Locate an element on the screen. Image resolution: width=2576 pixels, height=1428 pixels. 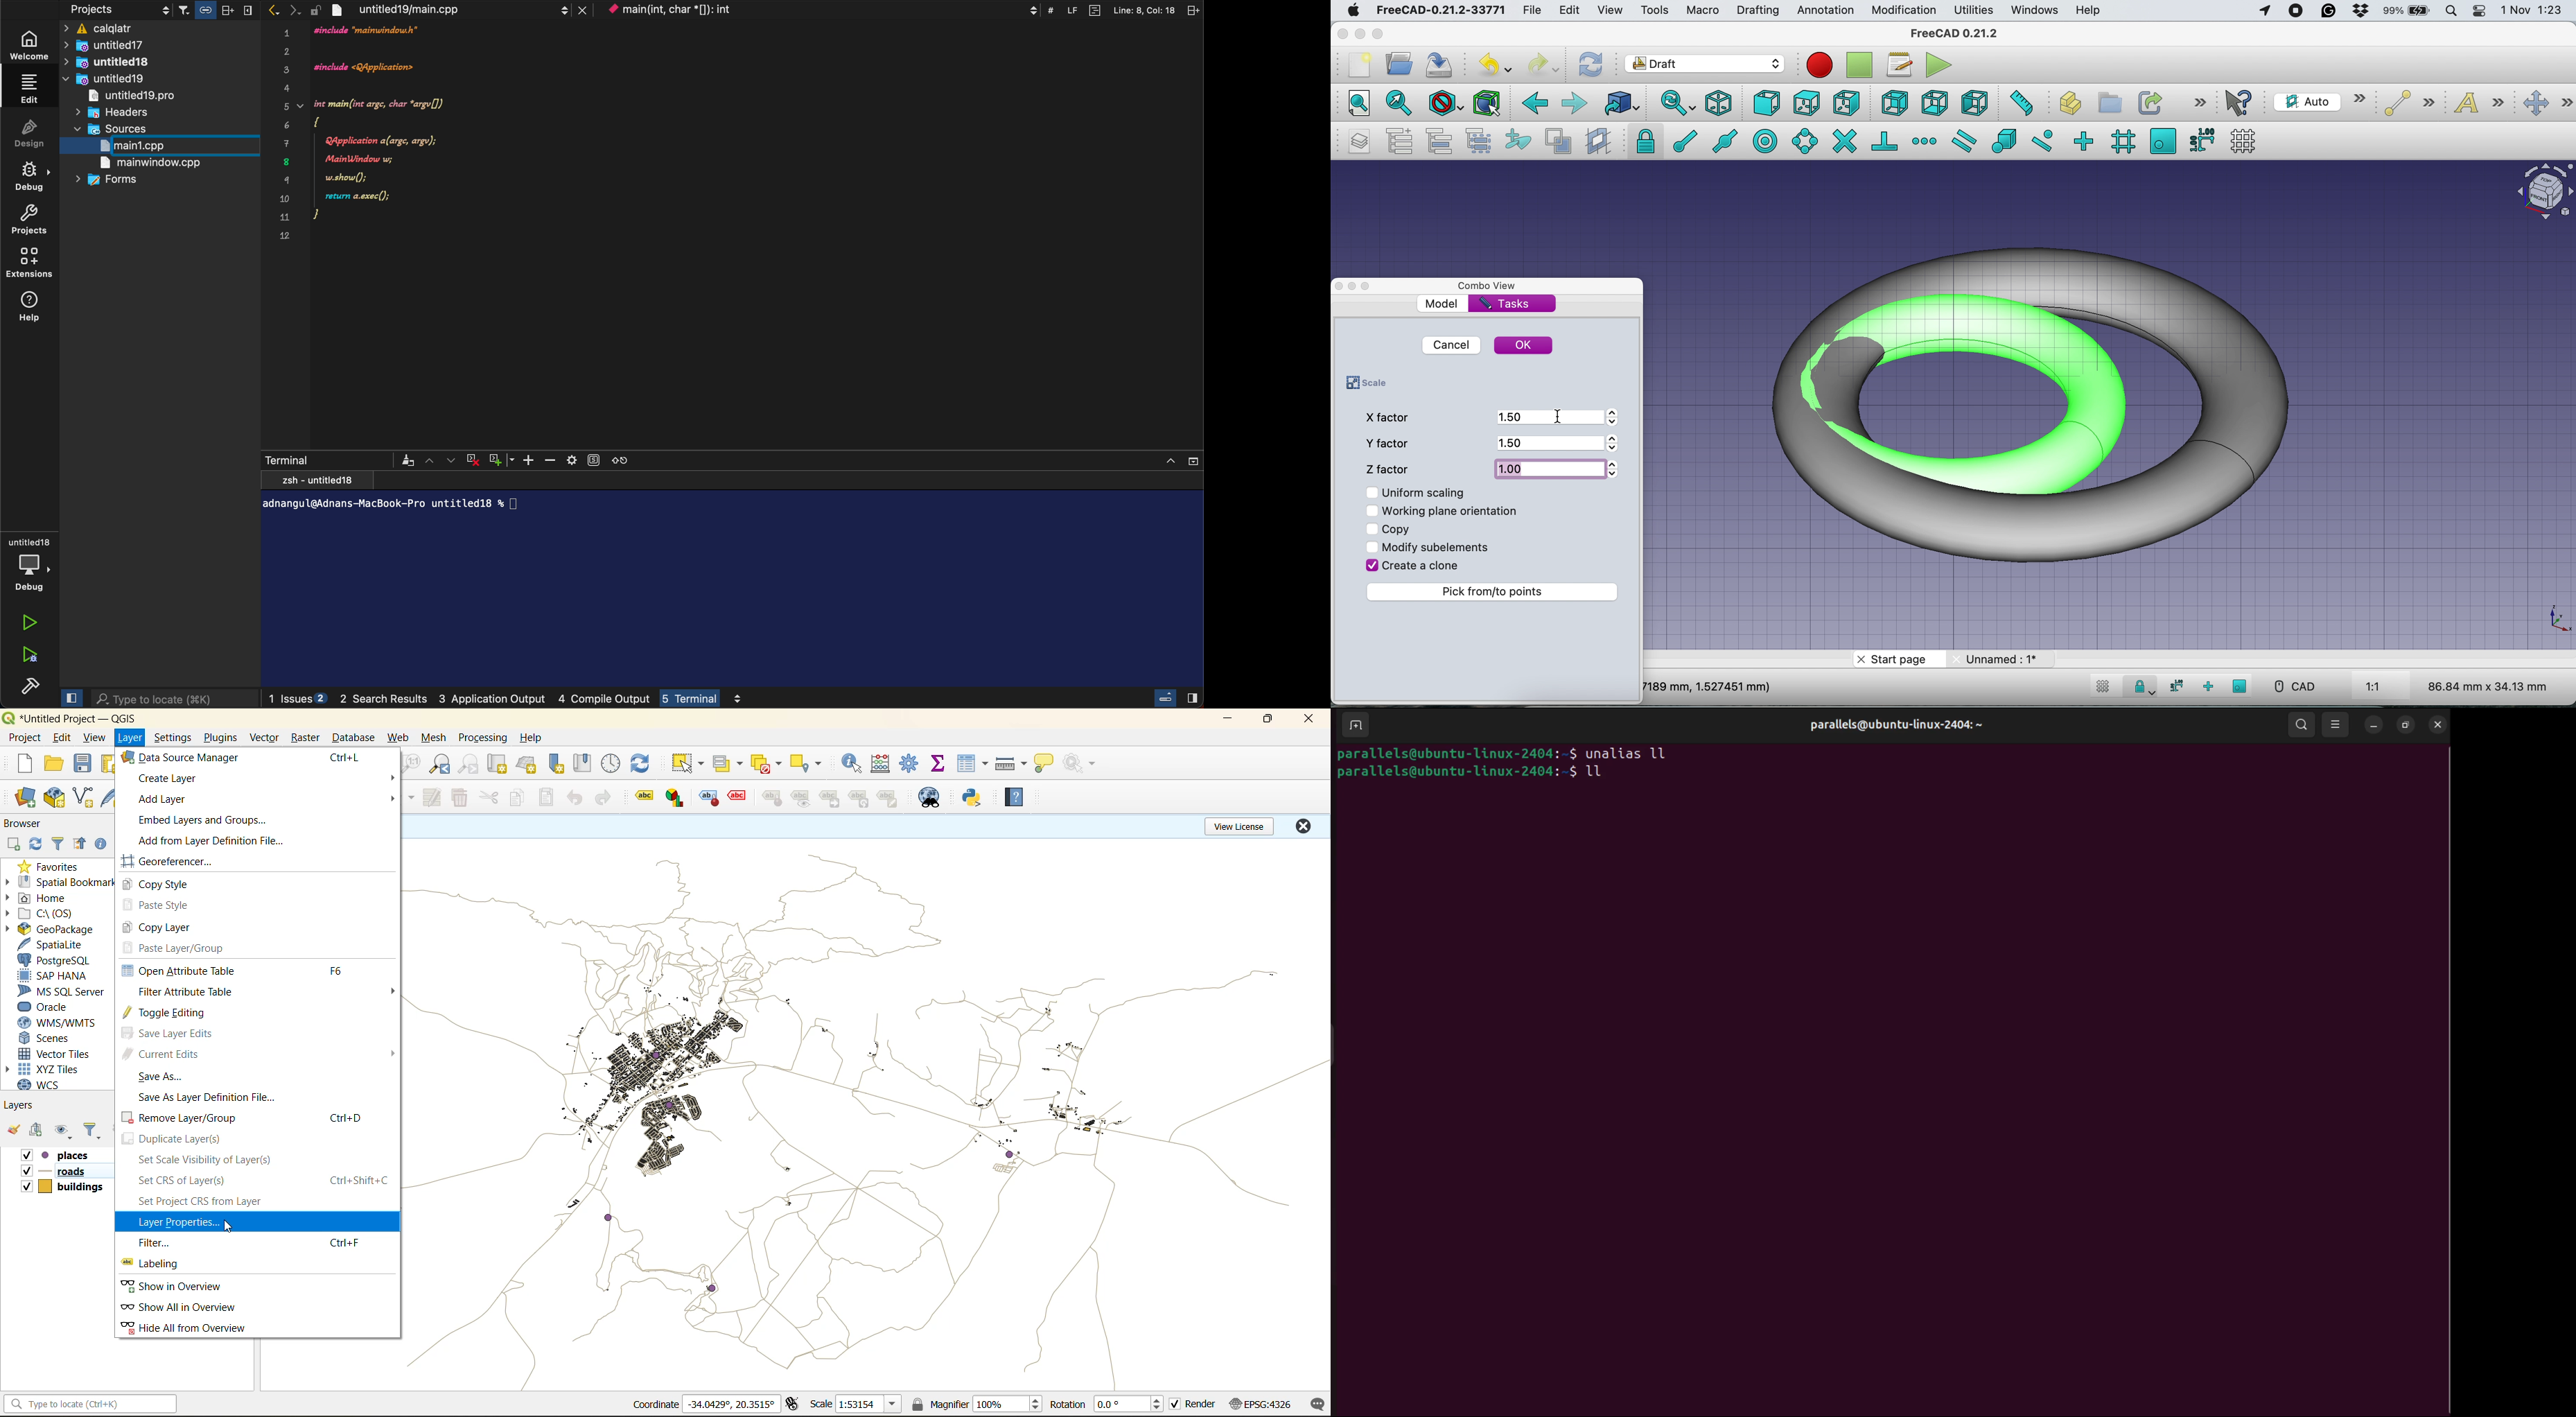
layer is located at coordinates (131, 739).